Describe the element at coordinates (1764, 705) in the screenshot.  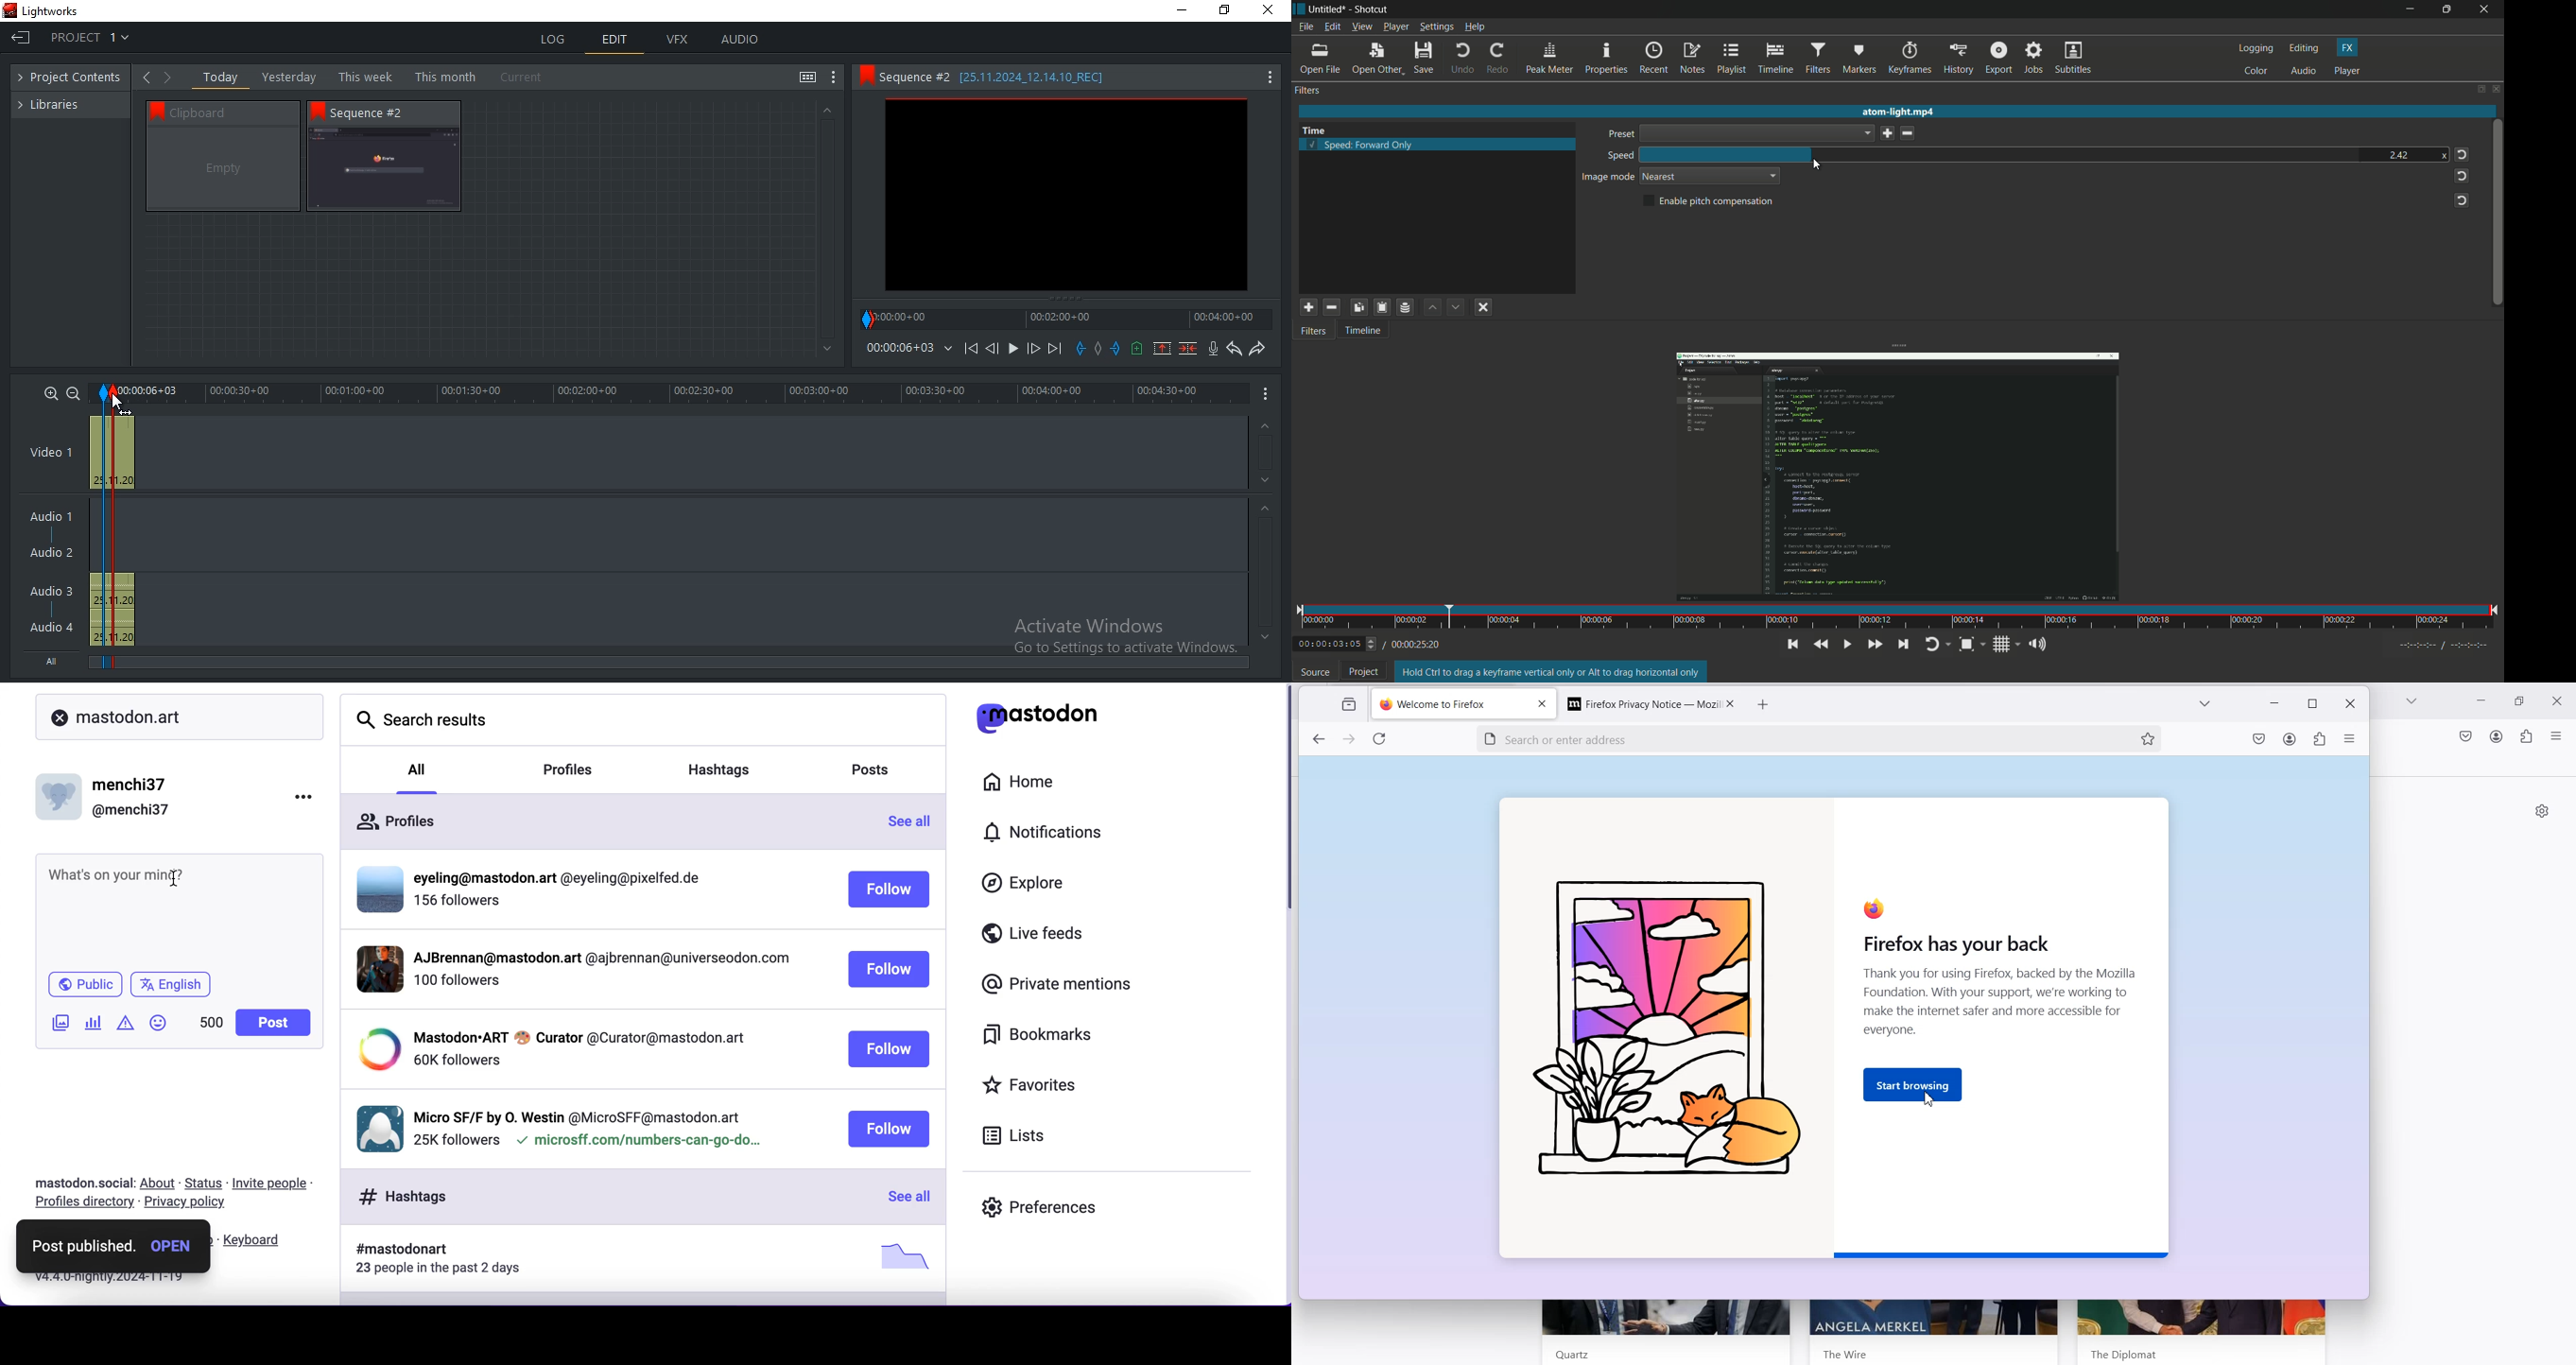
I see `add new tab` at that location.